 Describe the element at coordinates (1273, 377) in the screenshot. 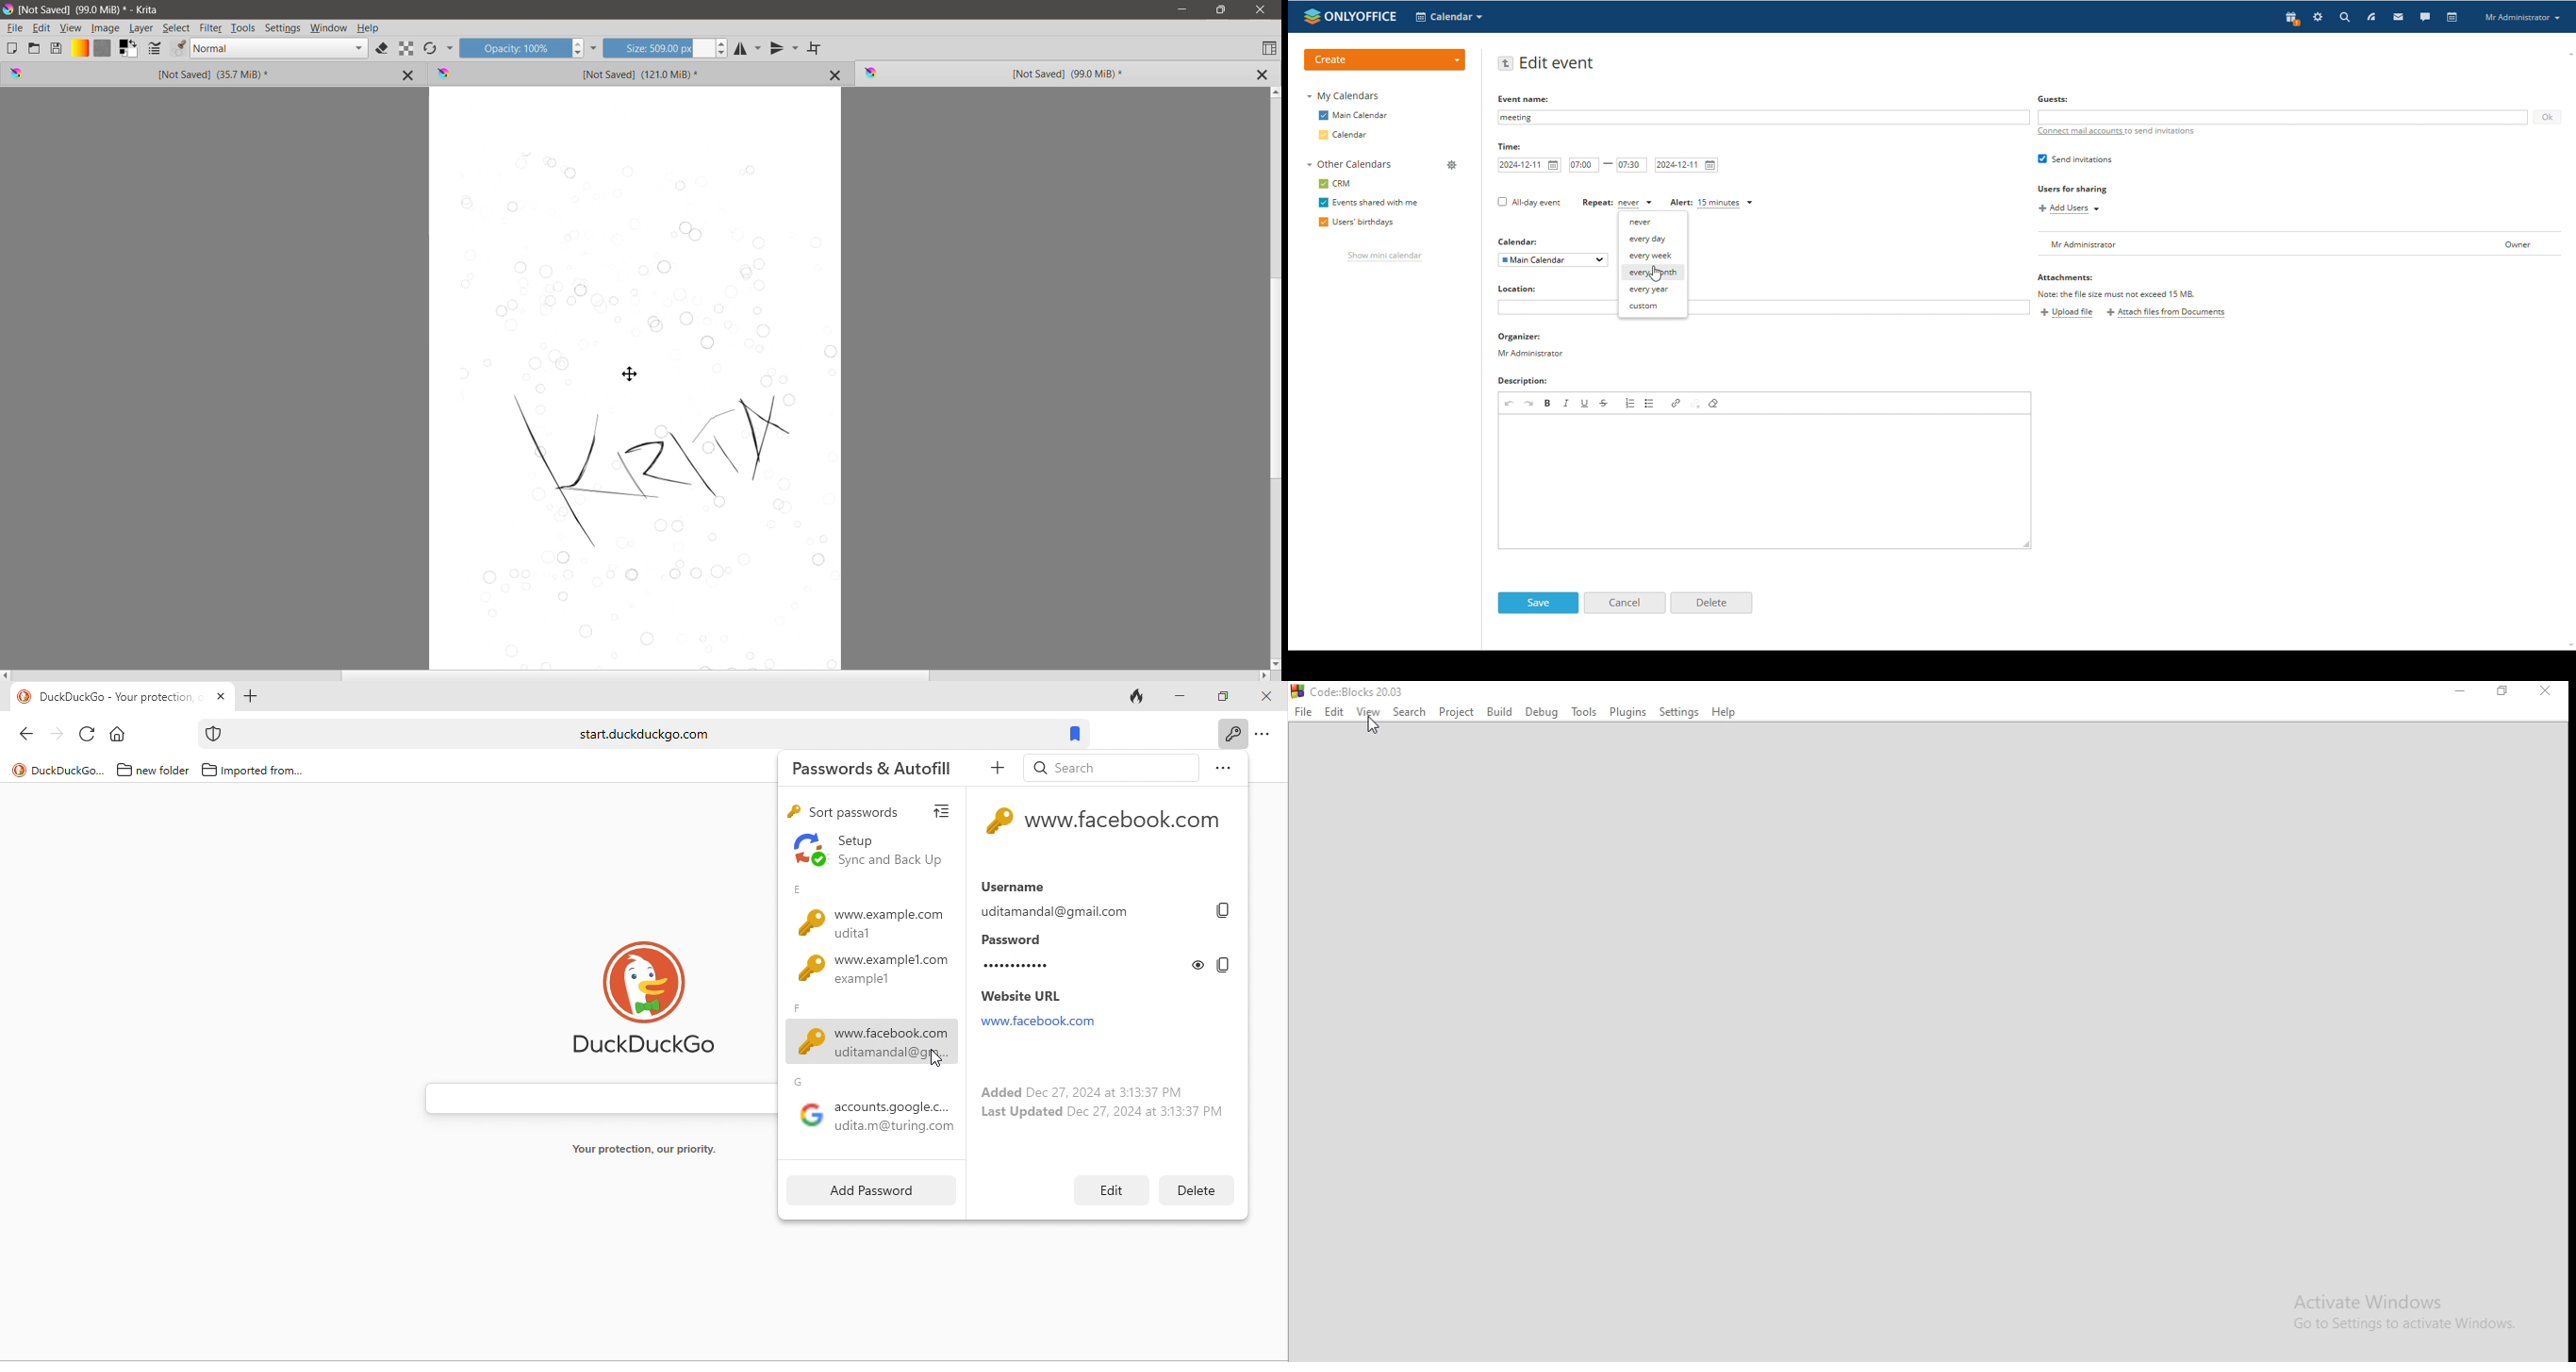

I see `Vertical Scroll Bar` at that location.